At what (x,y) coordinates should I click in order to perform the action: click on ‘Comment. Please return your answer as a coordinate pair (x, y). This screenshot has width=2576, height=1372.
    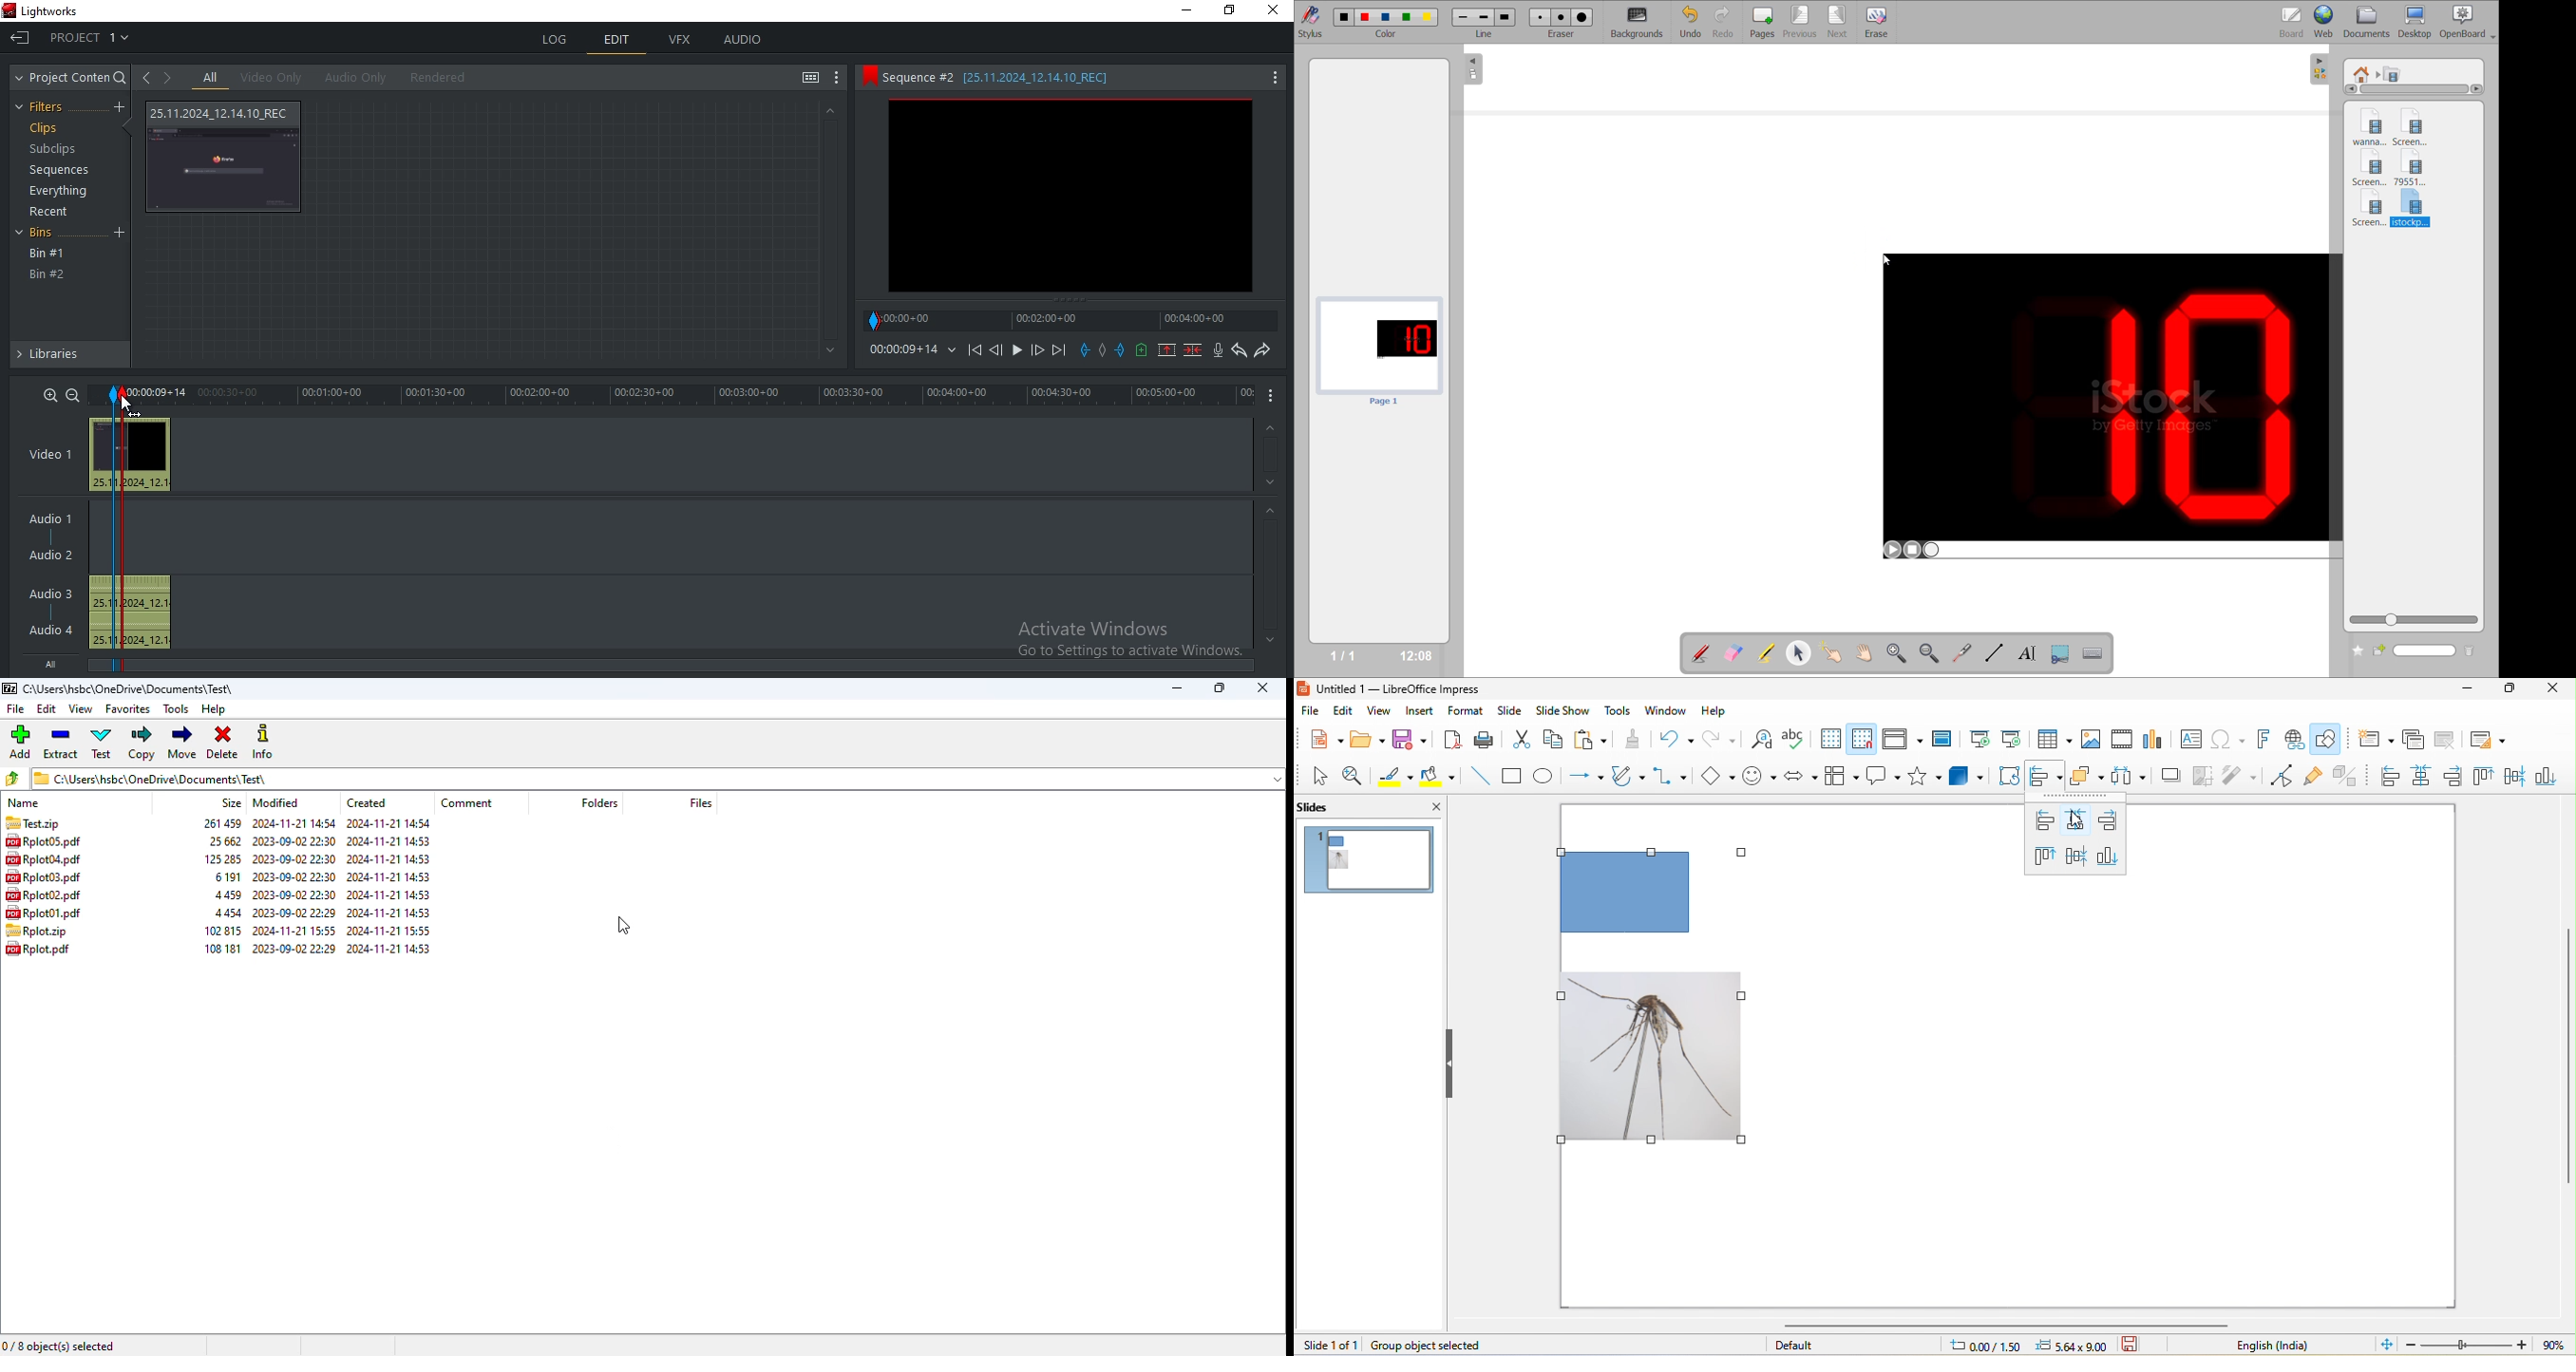
    Looking at the image, I should click on (468, 801).